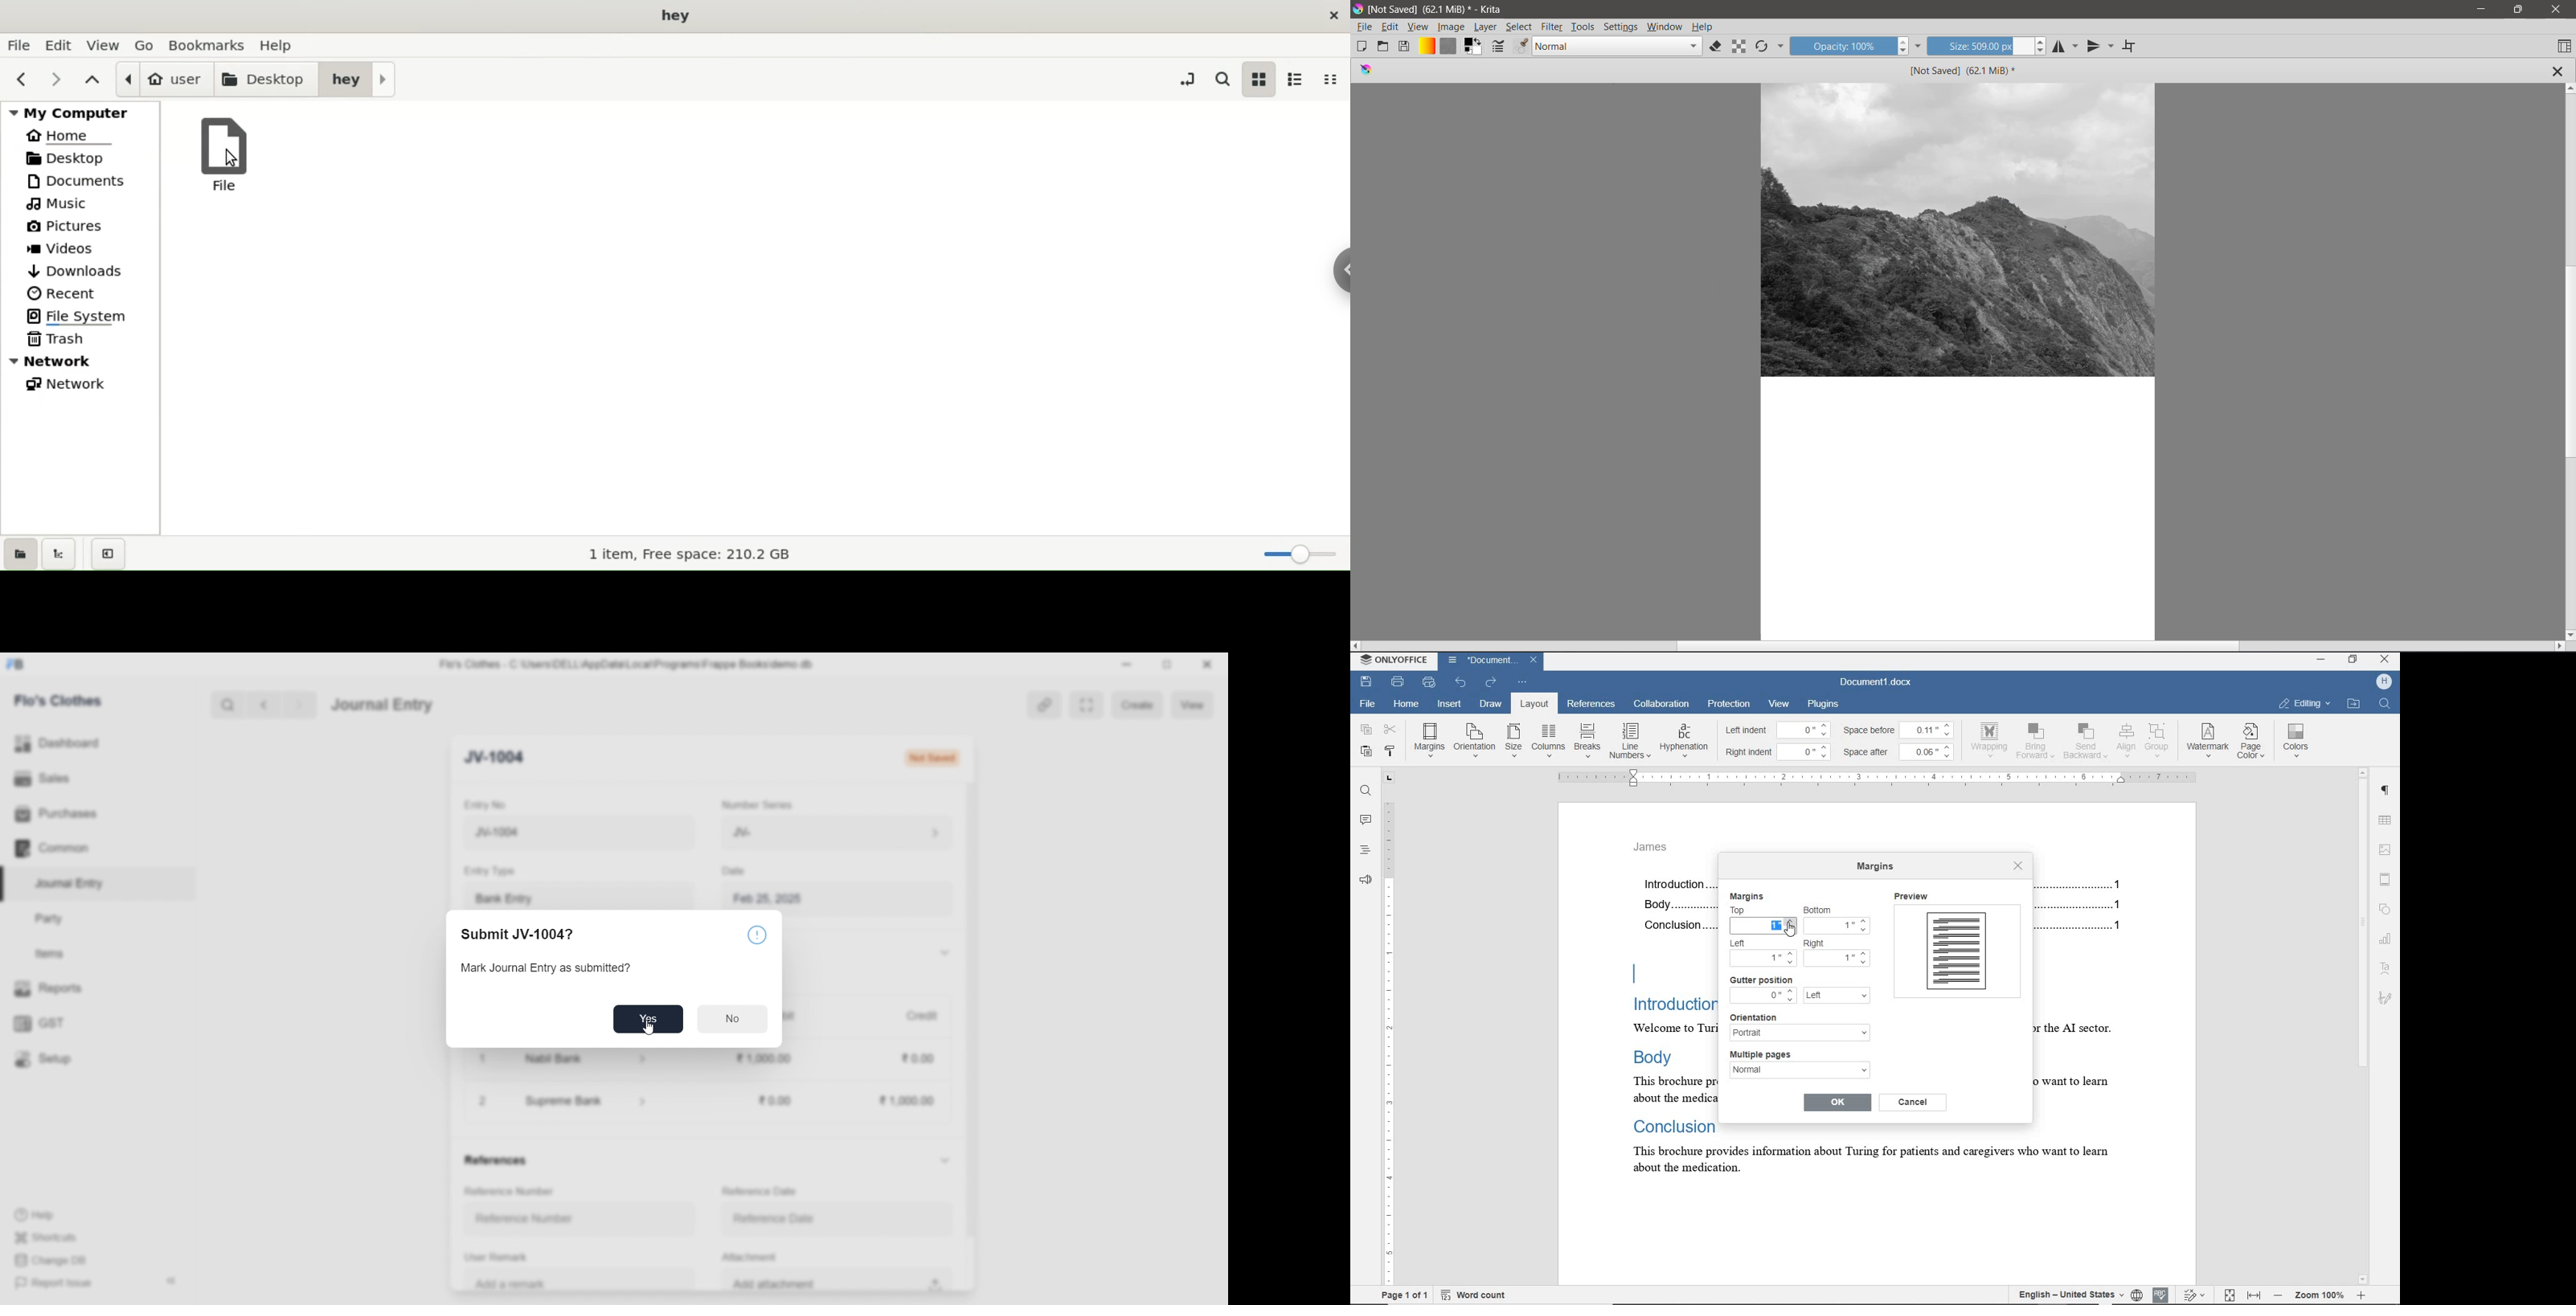 The image size is (2576, 1316). I want to click on Submit JV-1004?, so click(518, 935).